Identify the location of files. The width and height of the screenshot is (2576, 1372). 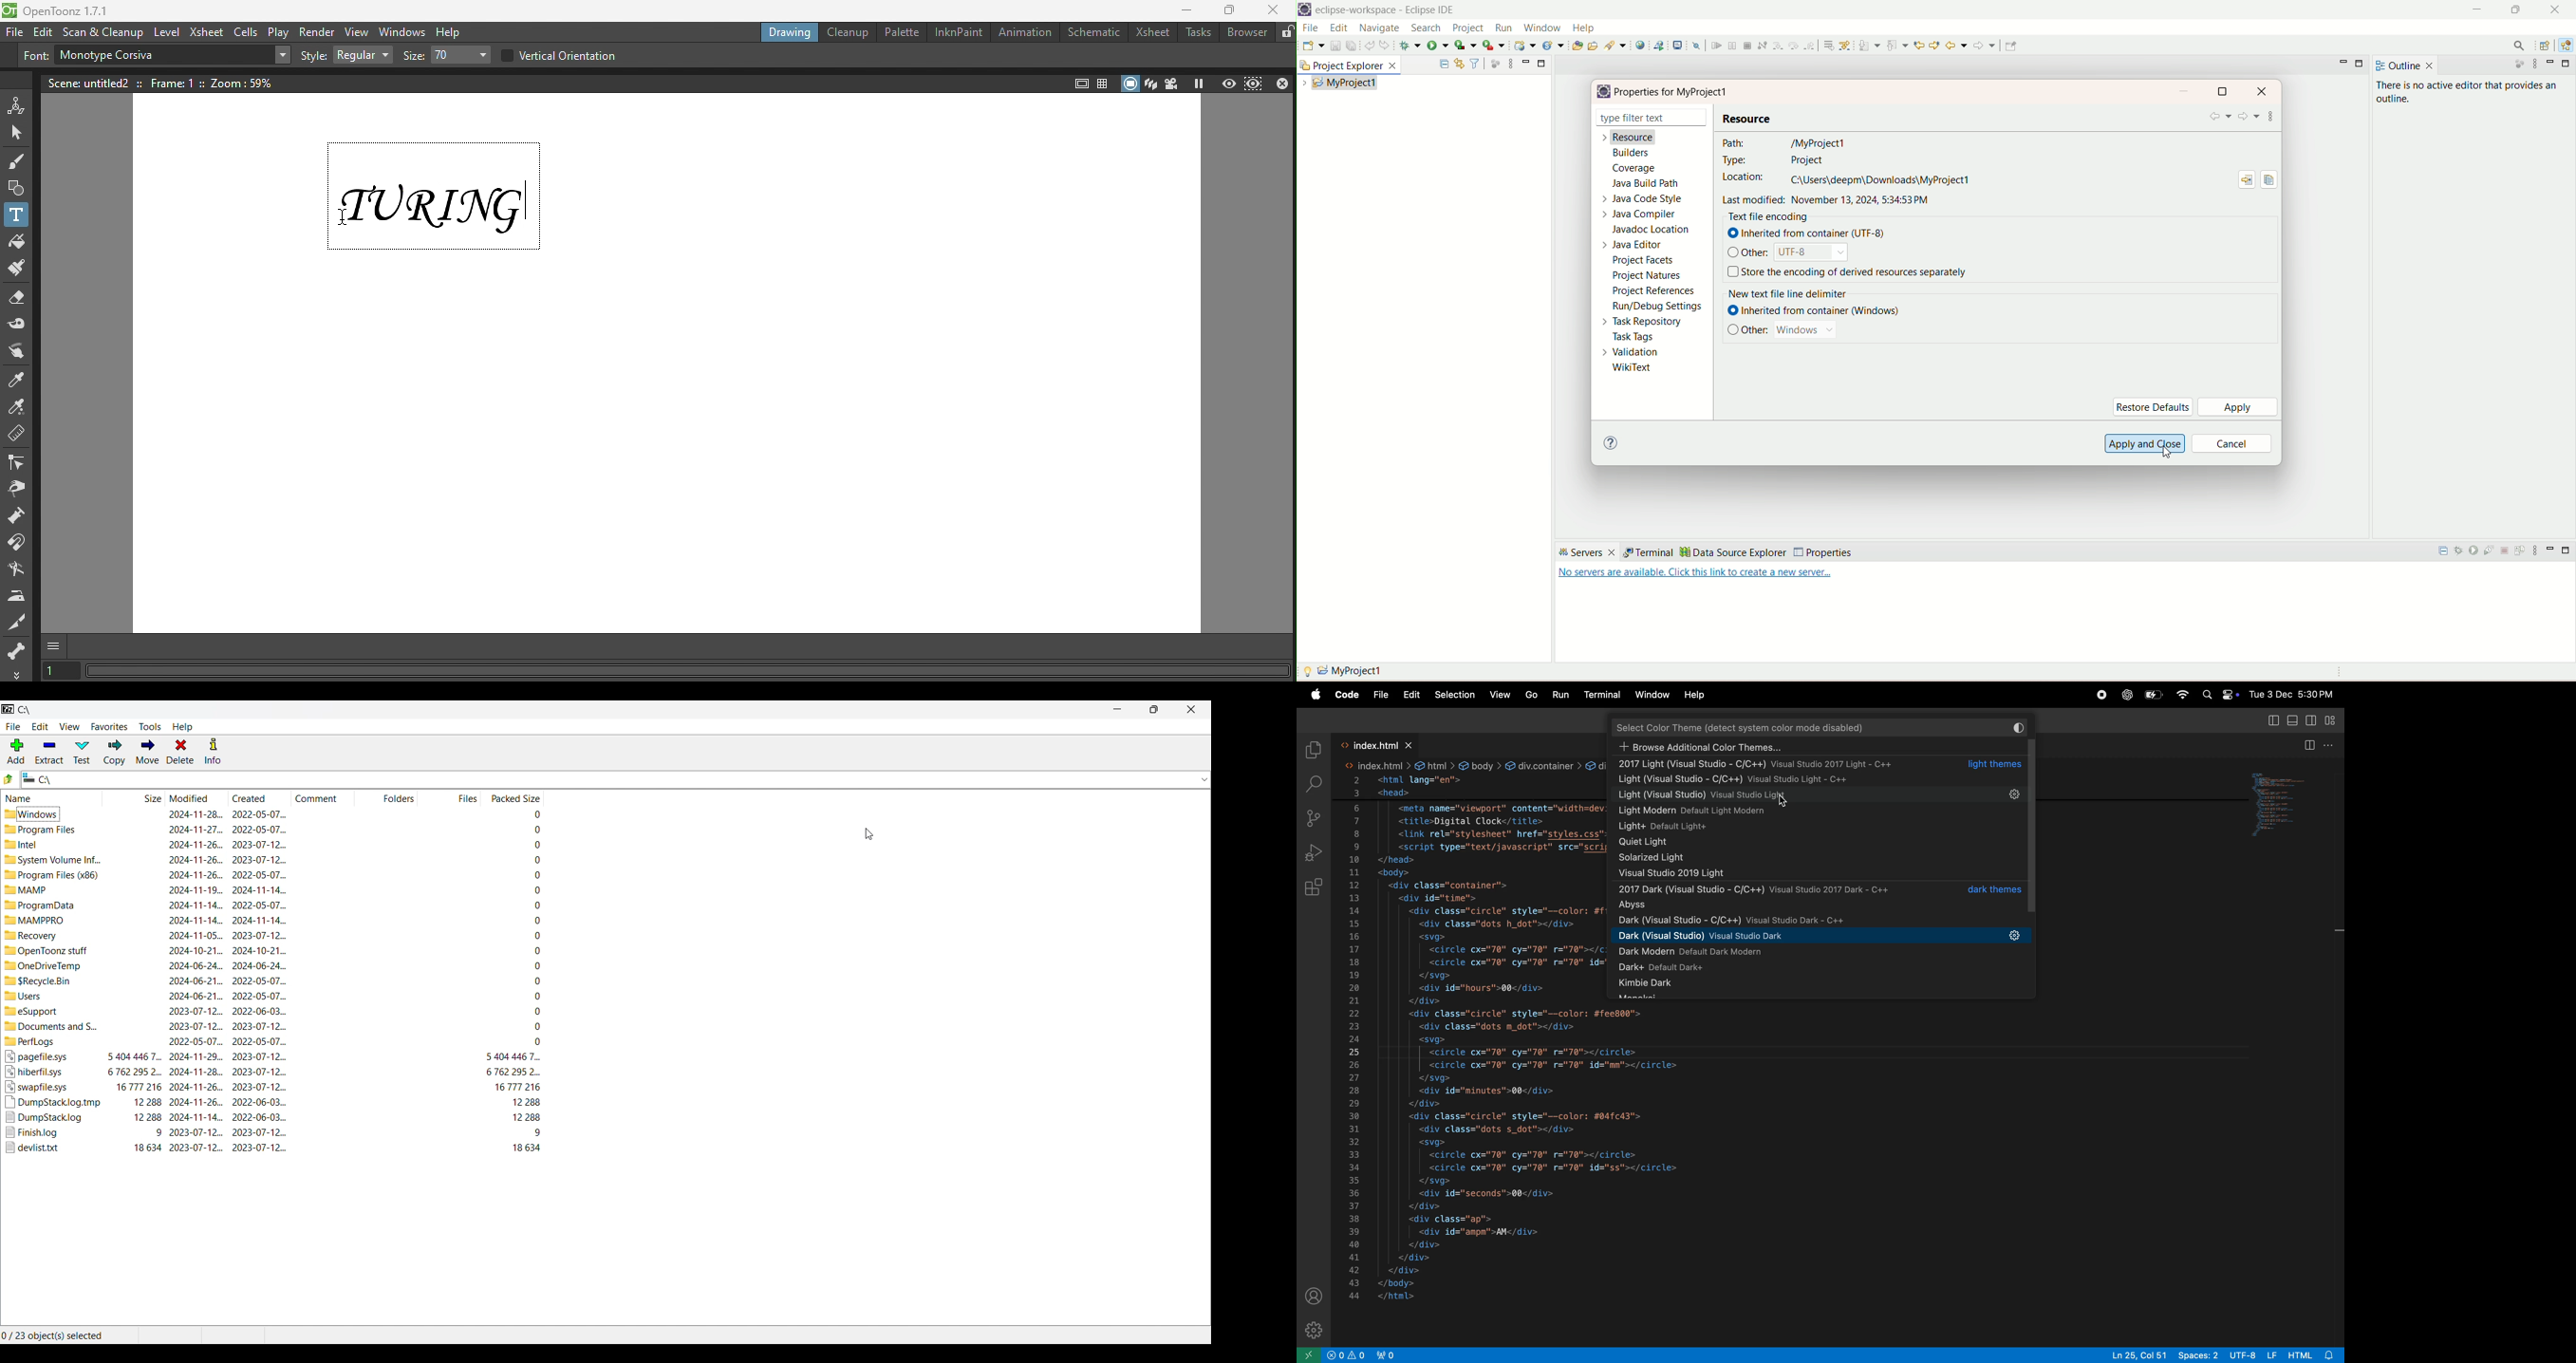
(52, 1102).